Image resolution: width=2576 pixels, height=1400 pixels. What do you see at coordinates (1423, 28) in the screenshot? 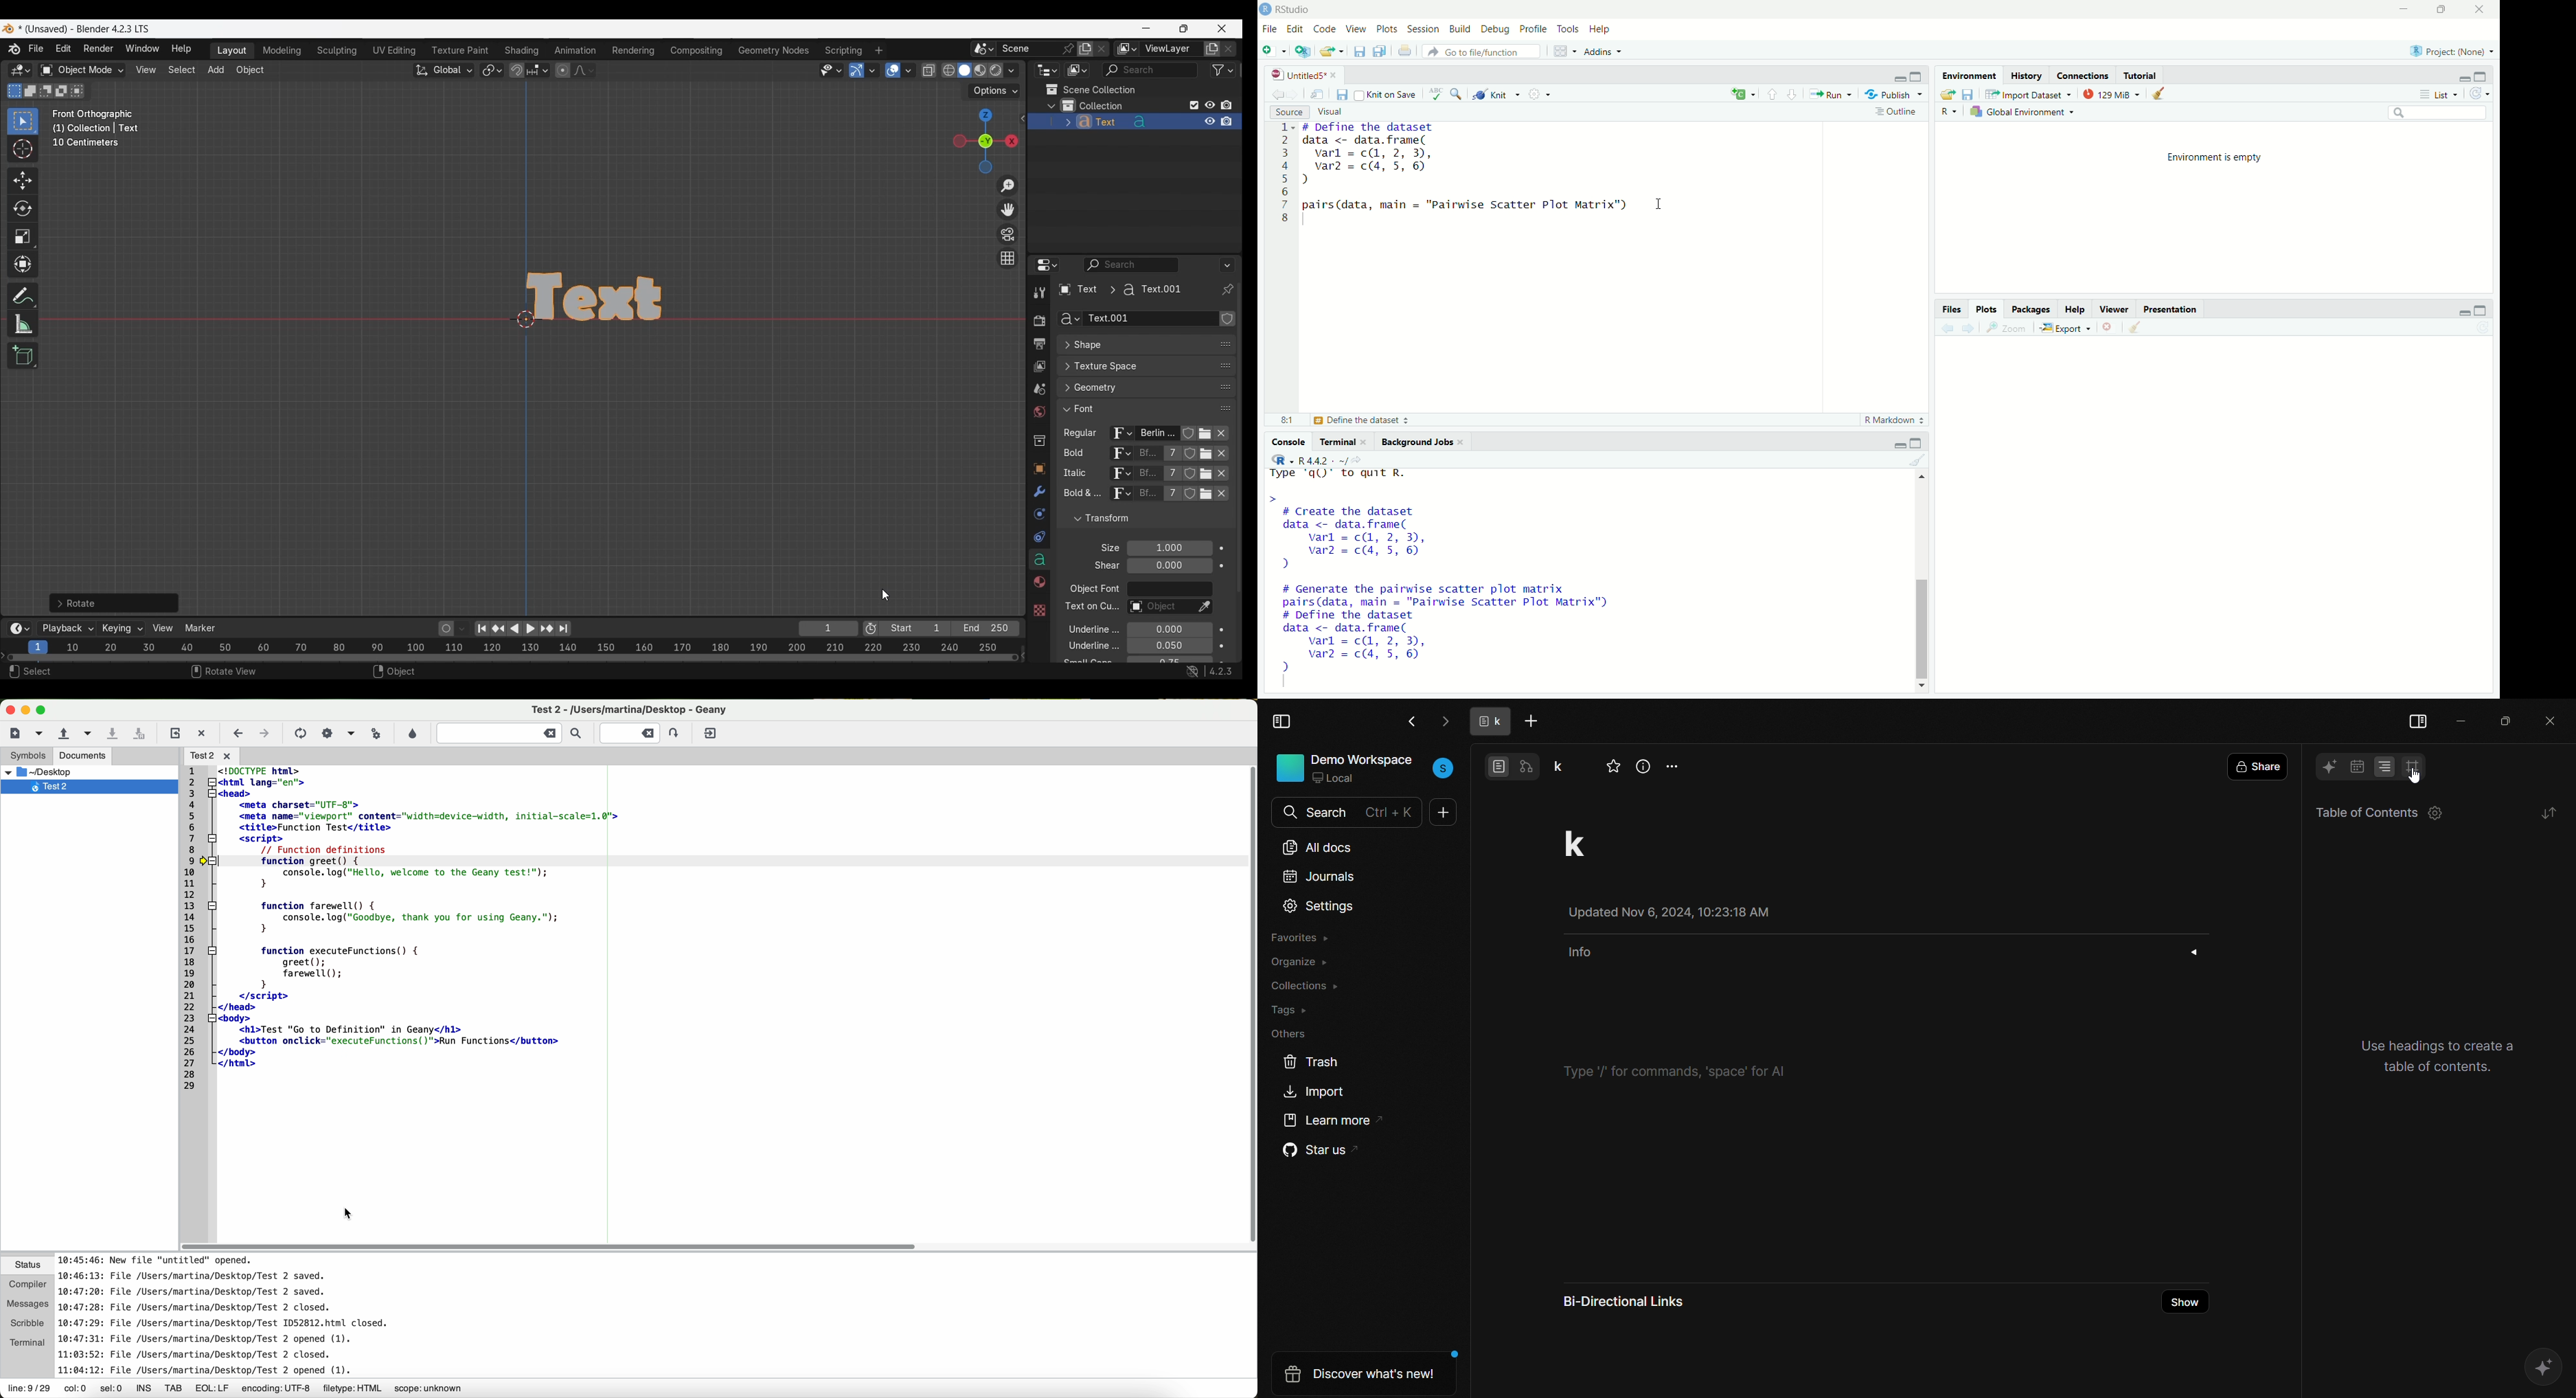
I see `Session` at bounding box center [1423, 28].